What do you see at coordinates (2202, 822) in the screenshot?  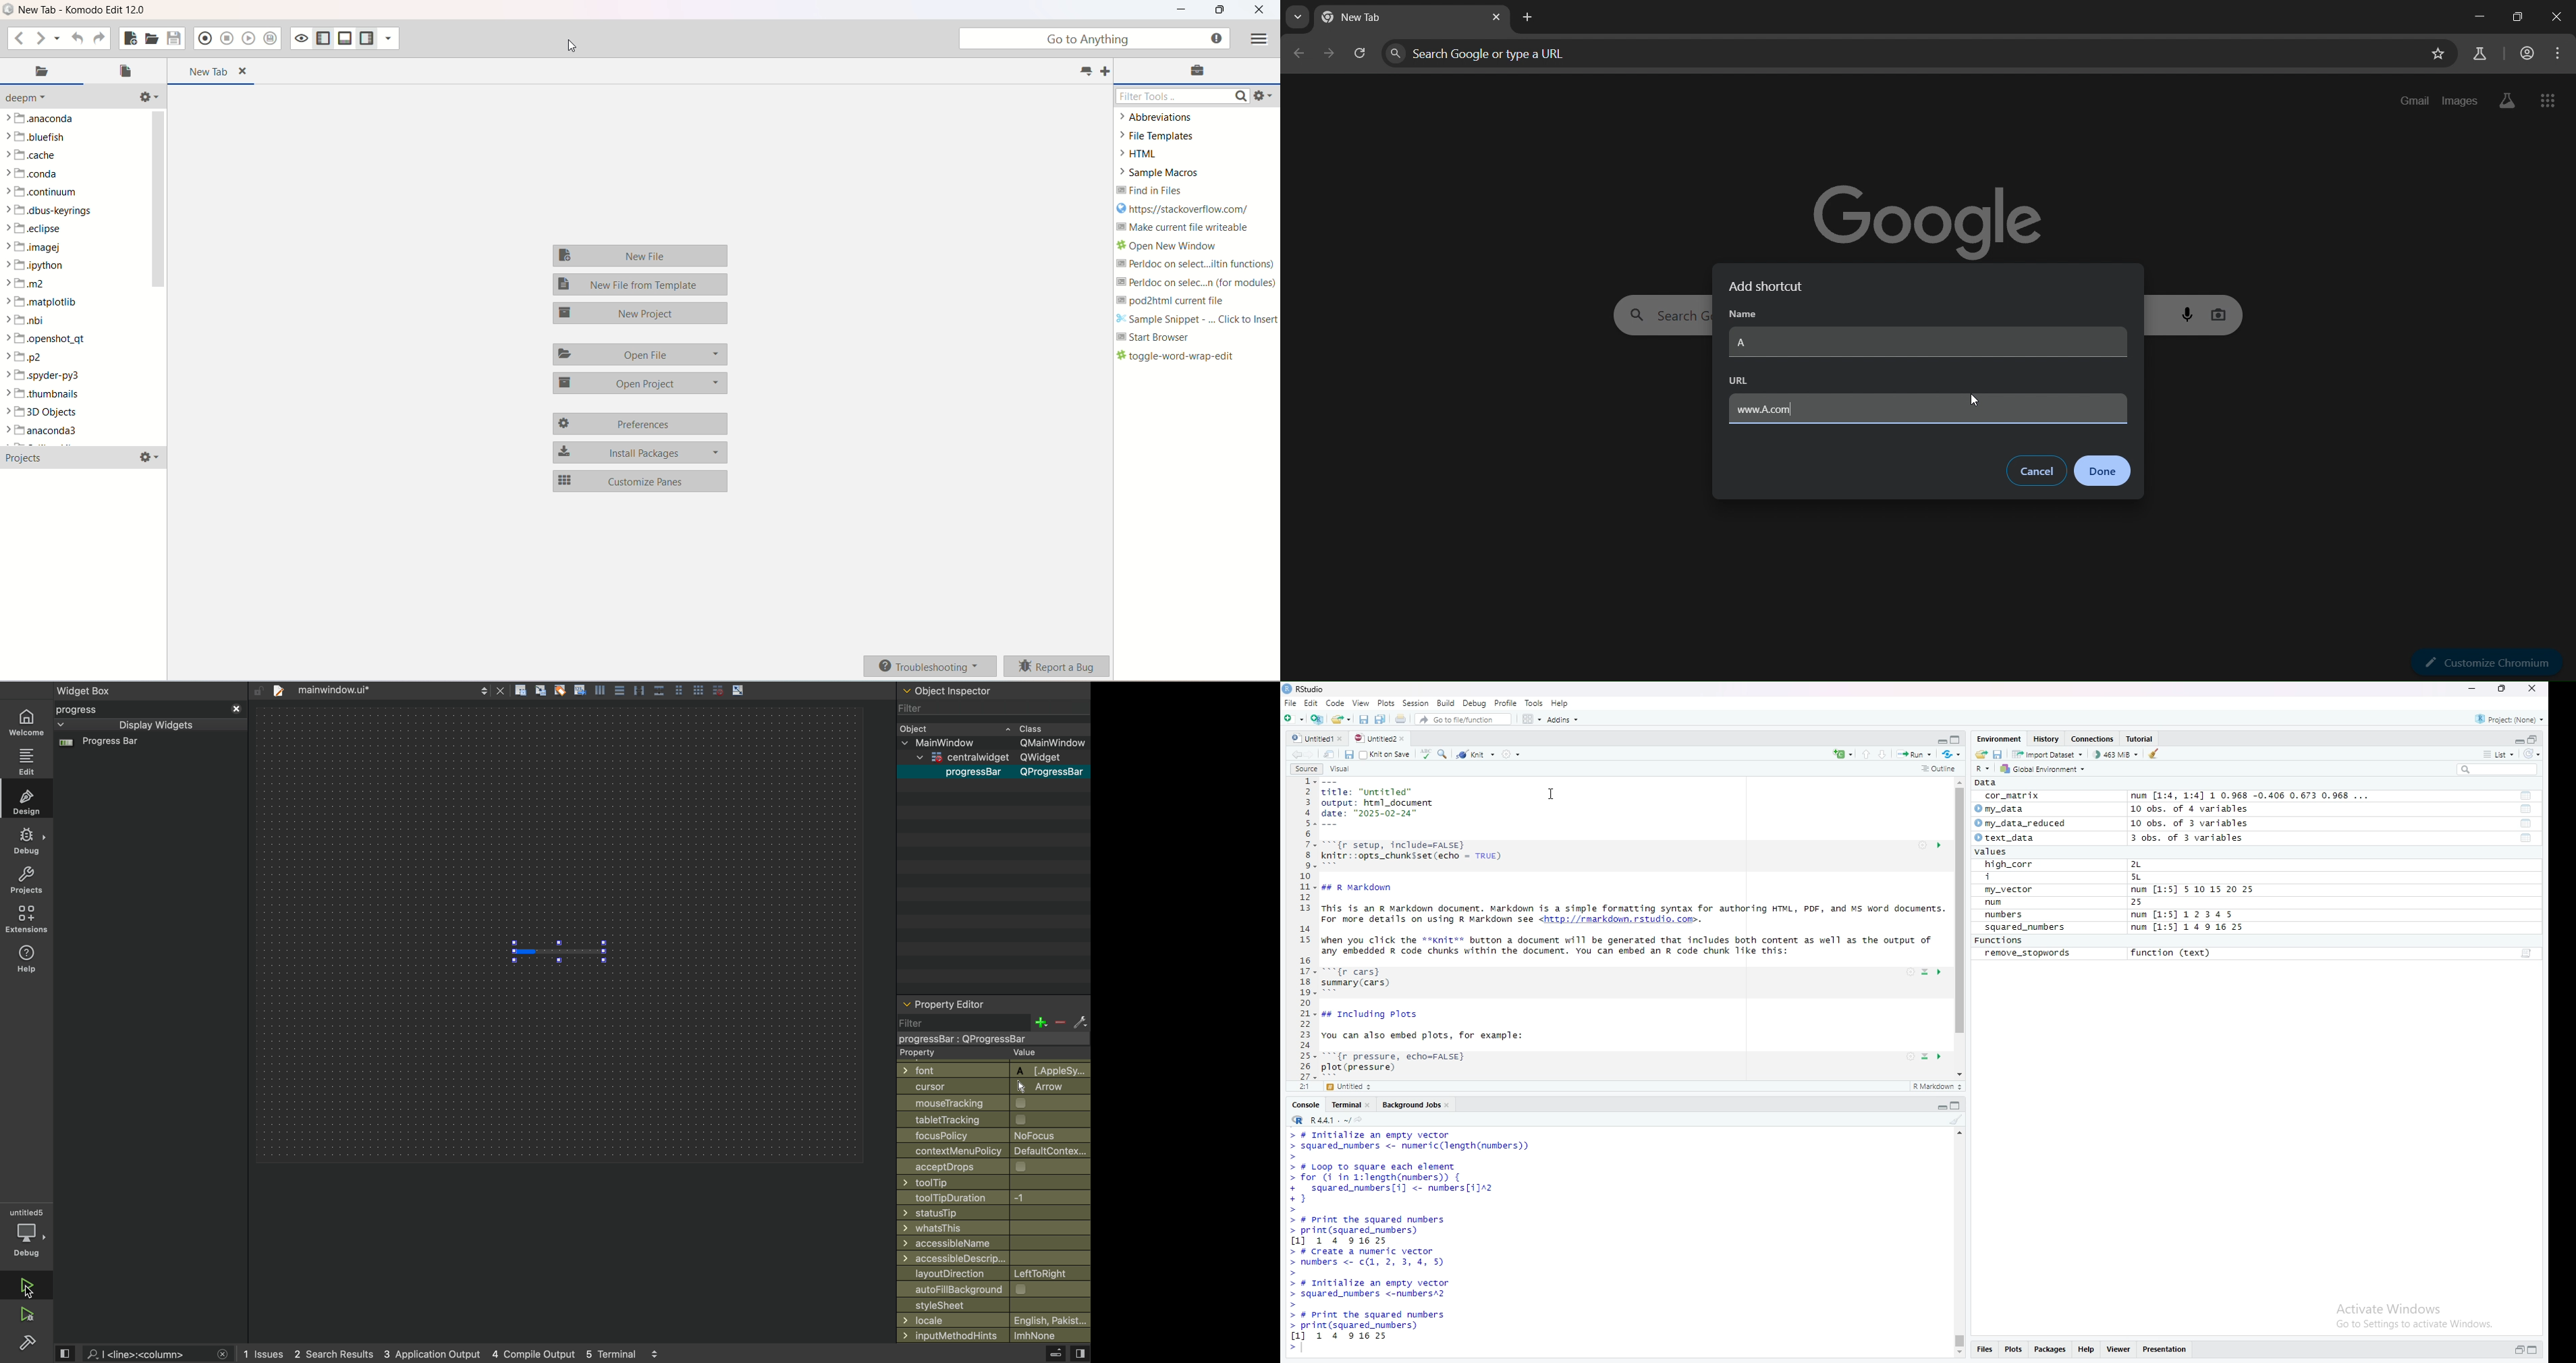 I see `10 obs. of 3 variables` at bounding box center [2202, 822].